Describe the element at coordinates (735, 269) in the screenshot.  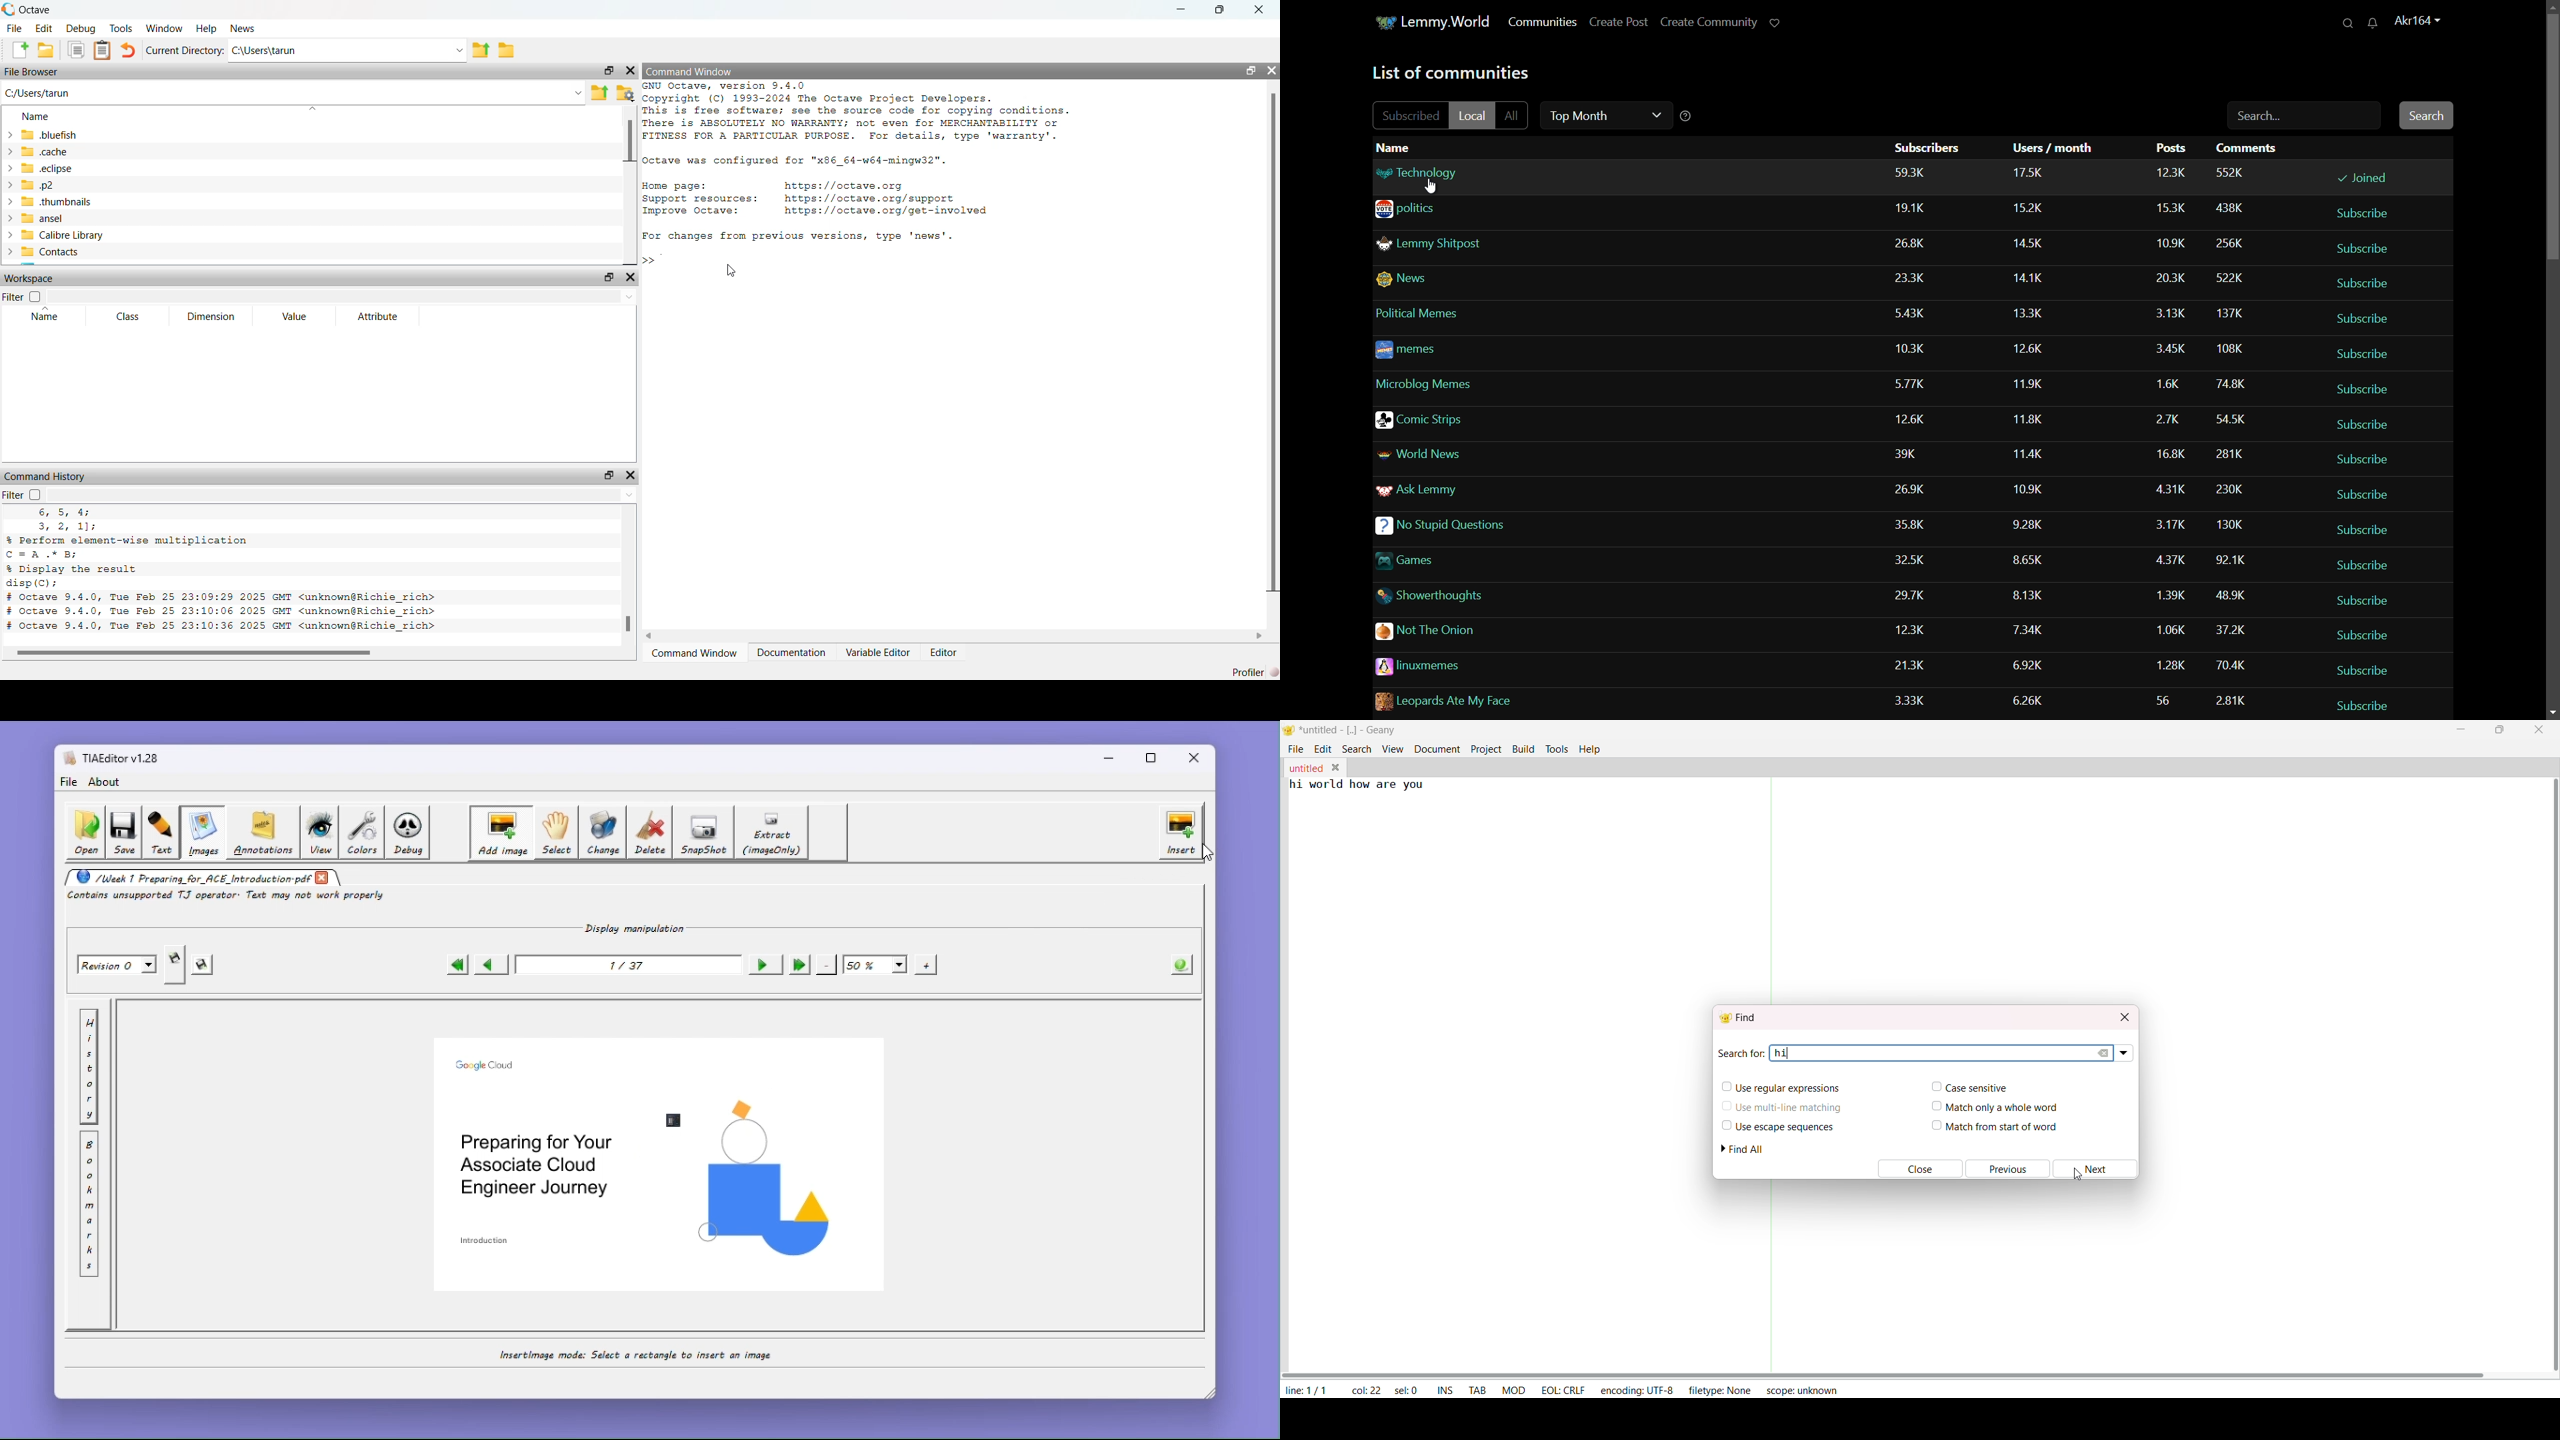
I see `Cursor ` at that location.